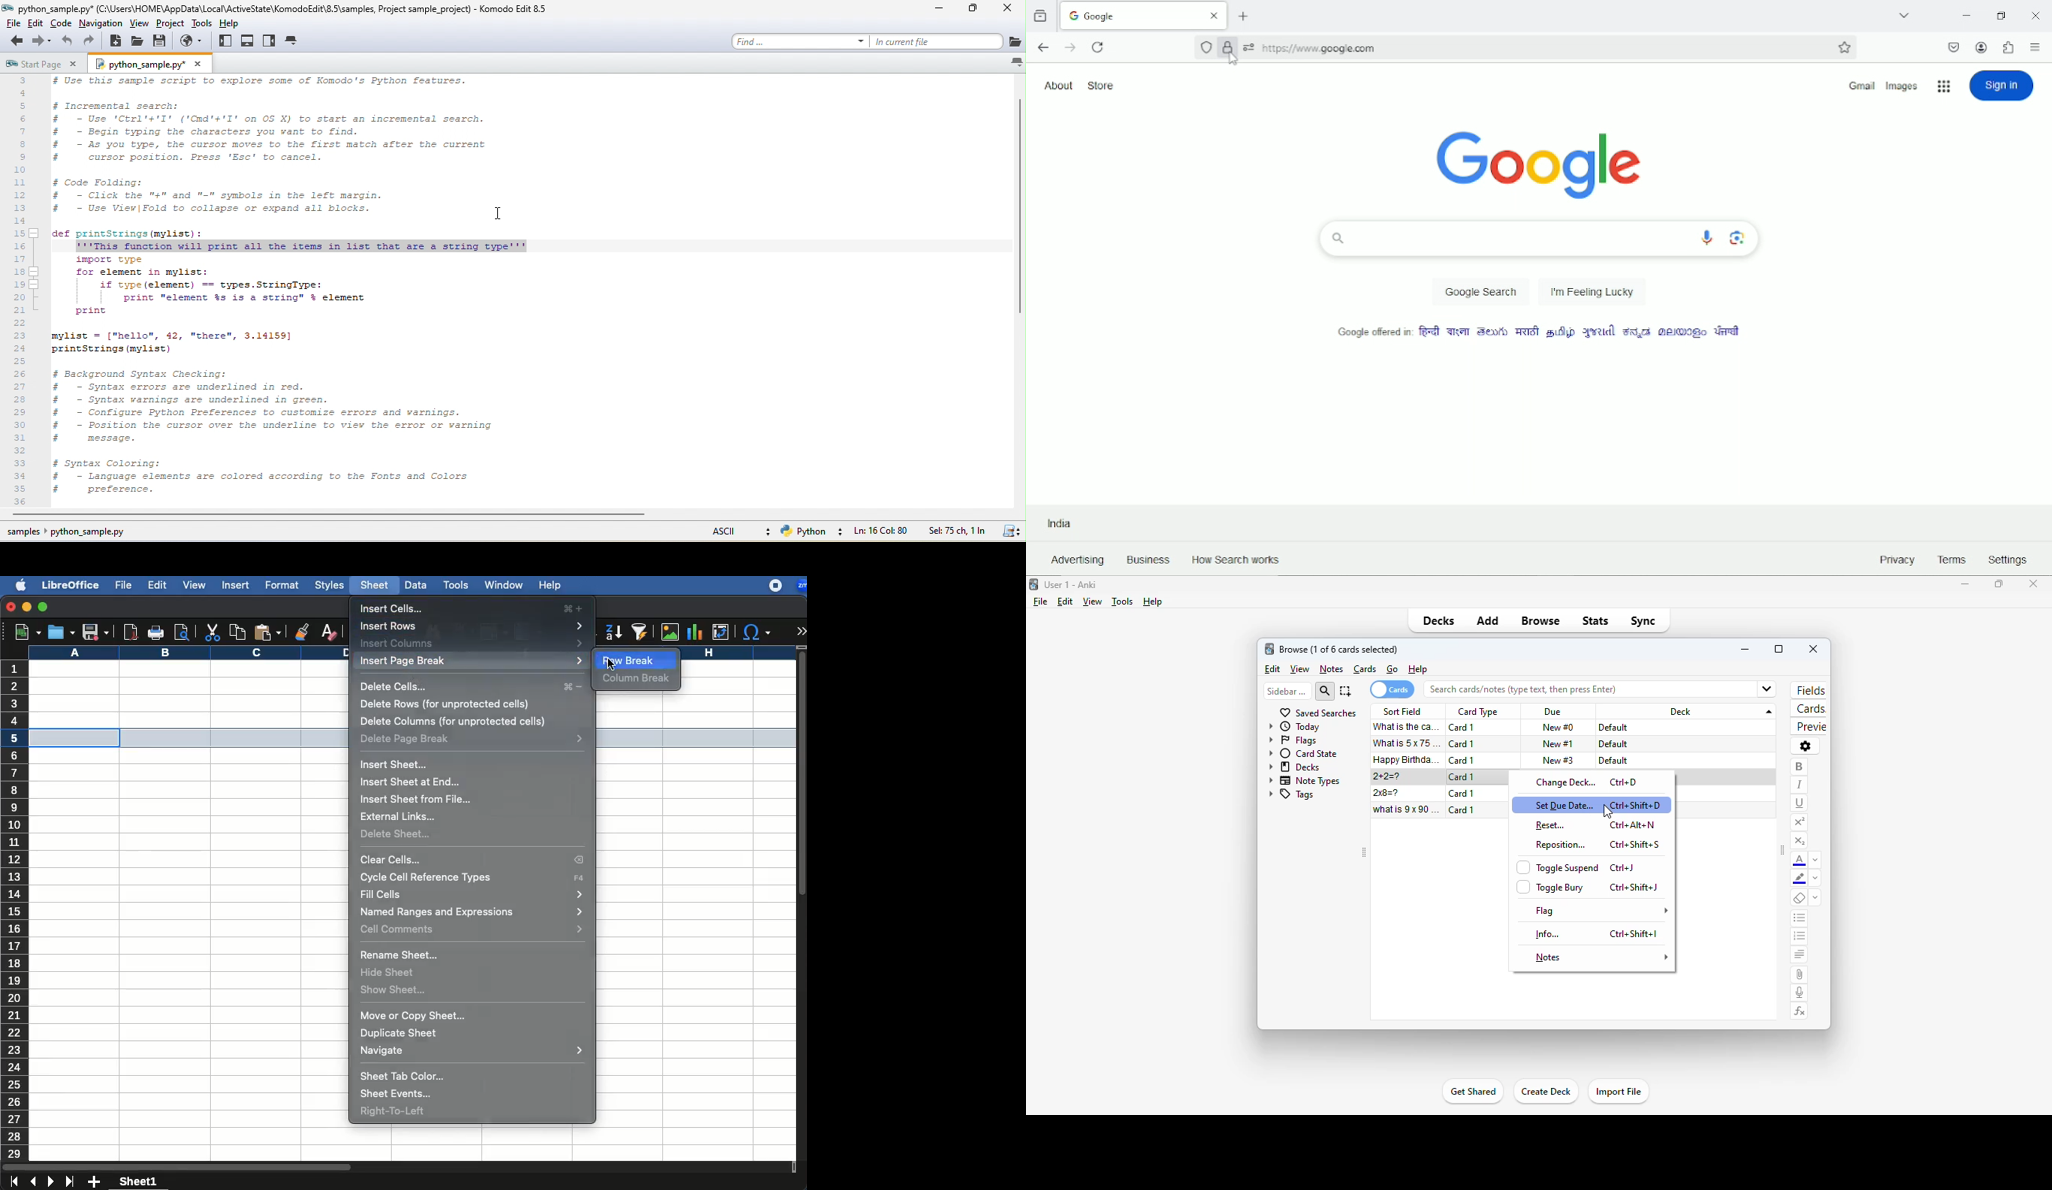  Describe the element at coordinates (1305, 780) in the screenshot. I see `note types` at that location.